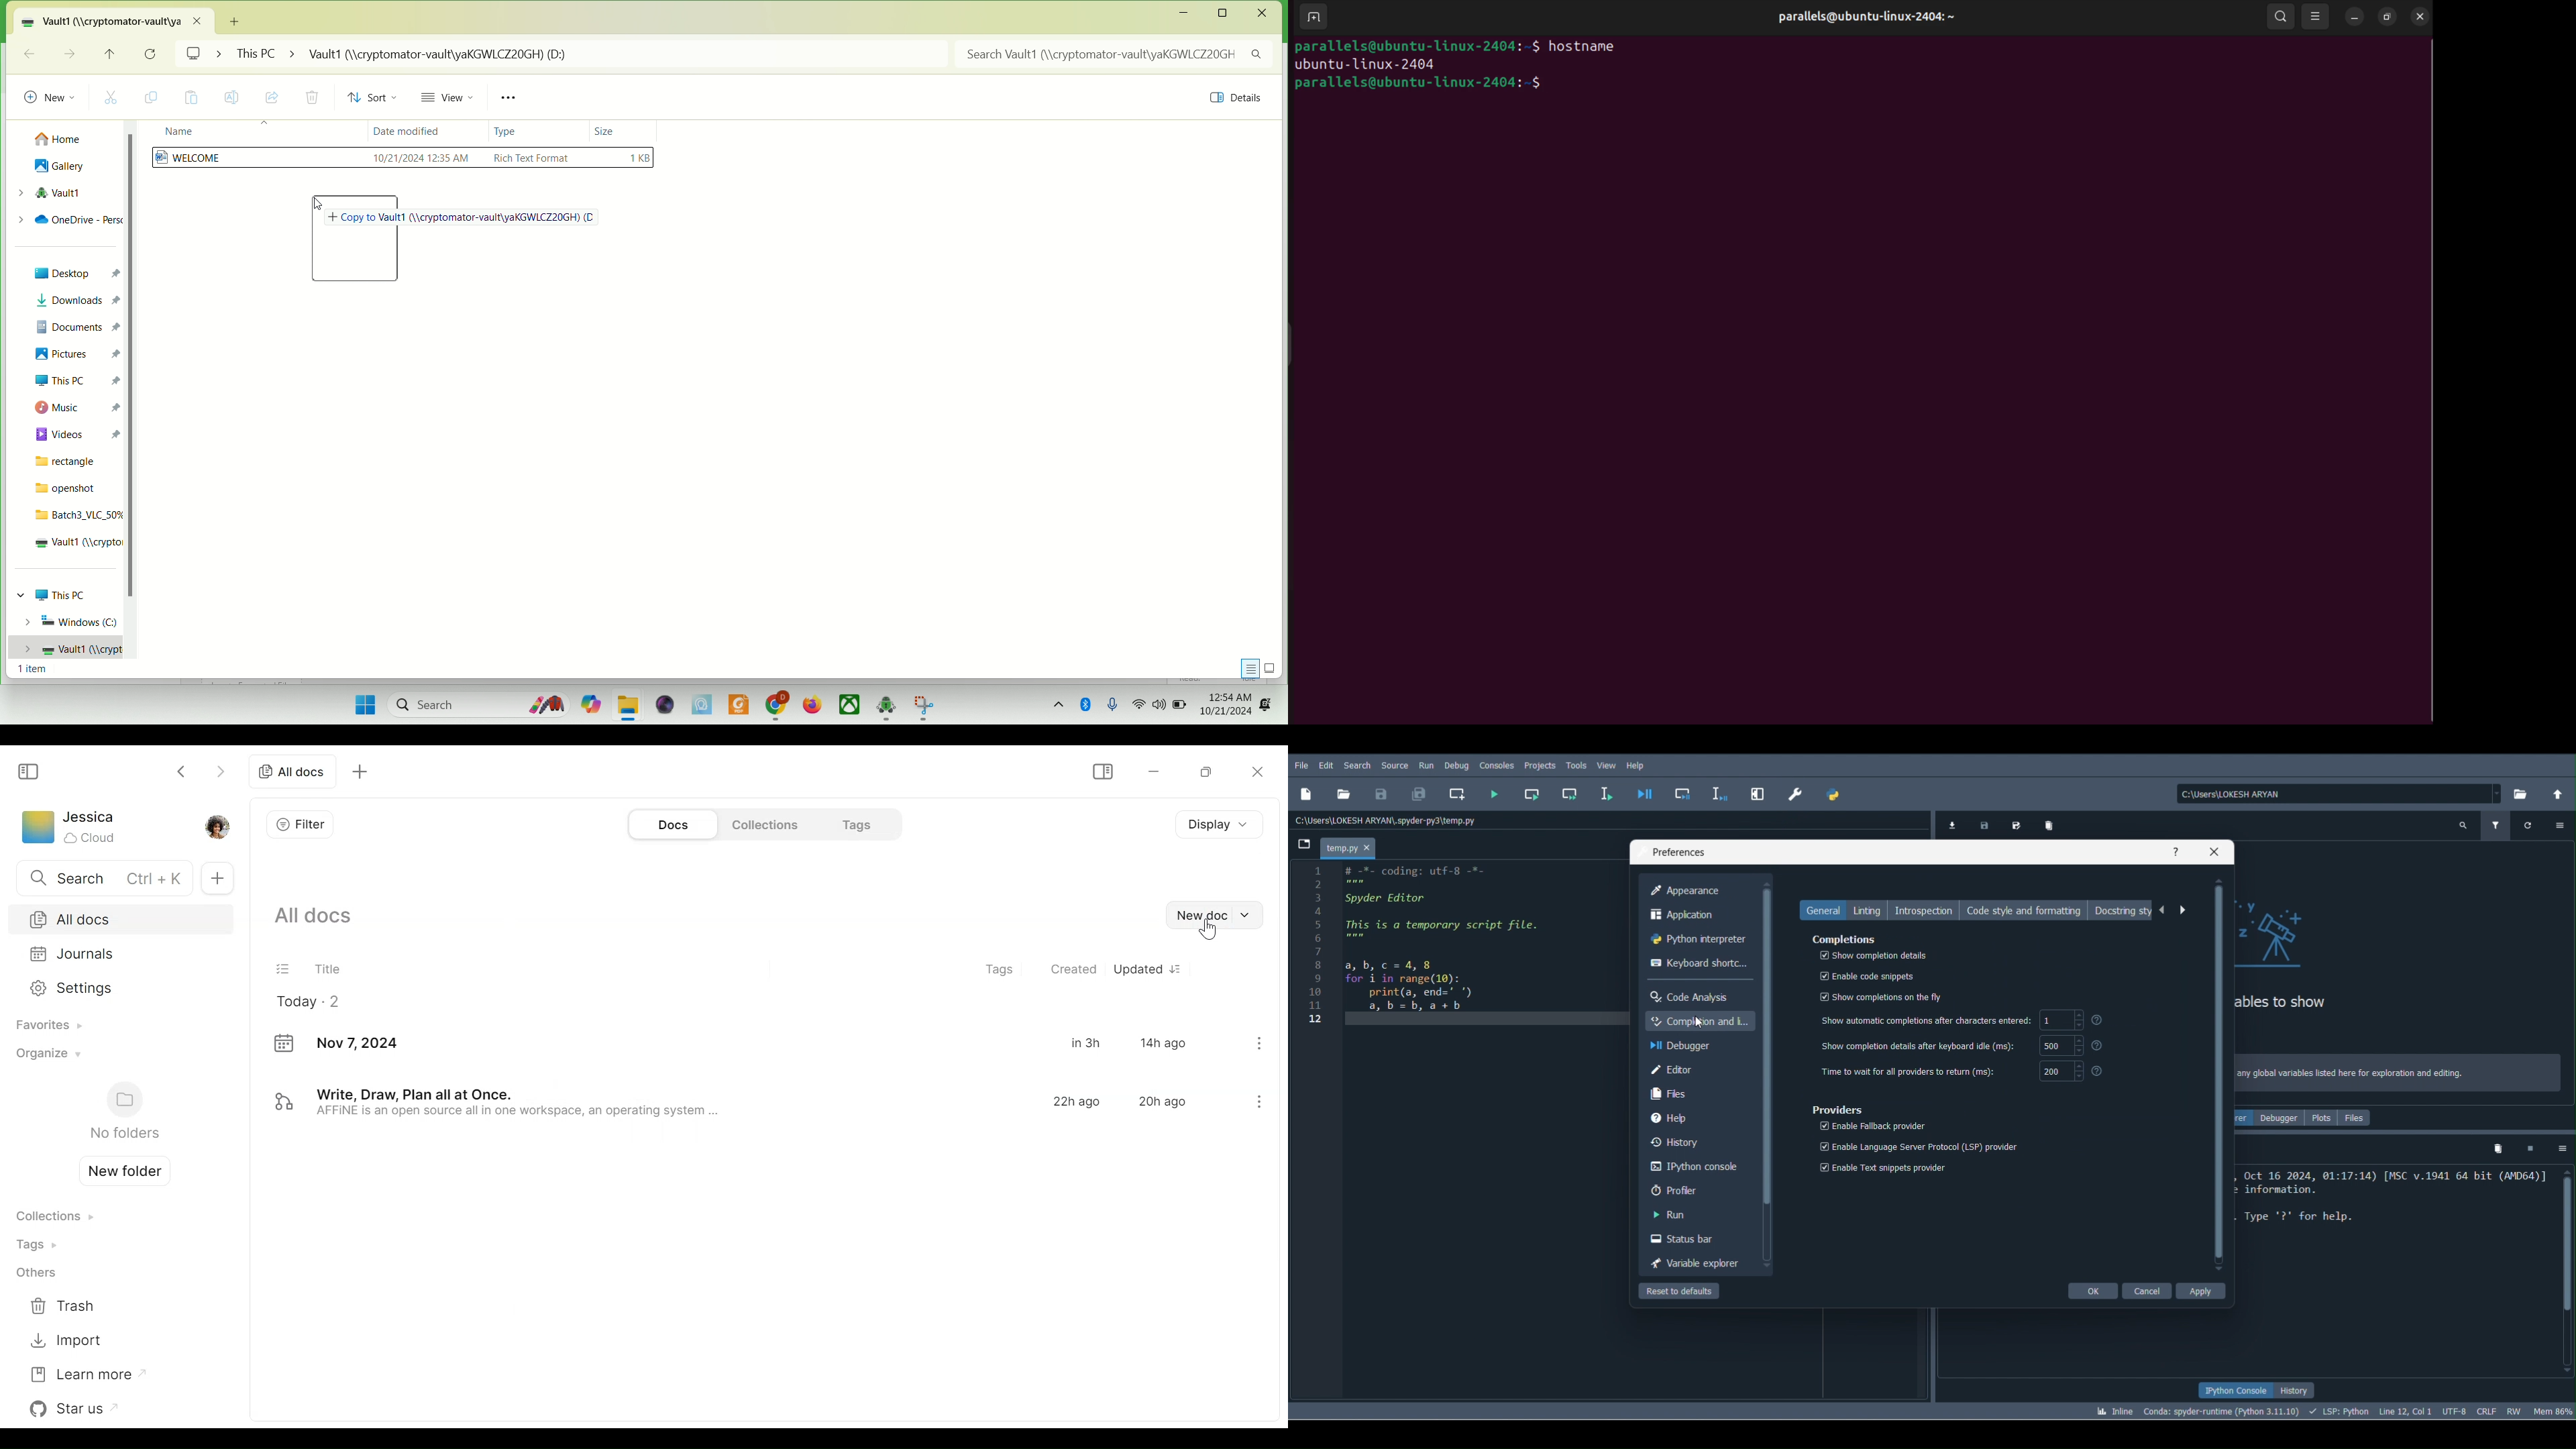  I want to click on Interrupt kernel, so click(2532, 1147).